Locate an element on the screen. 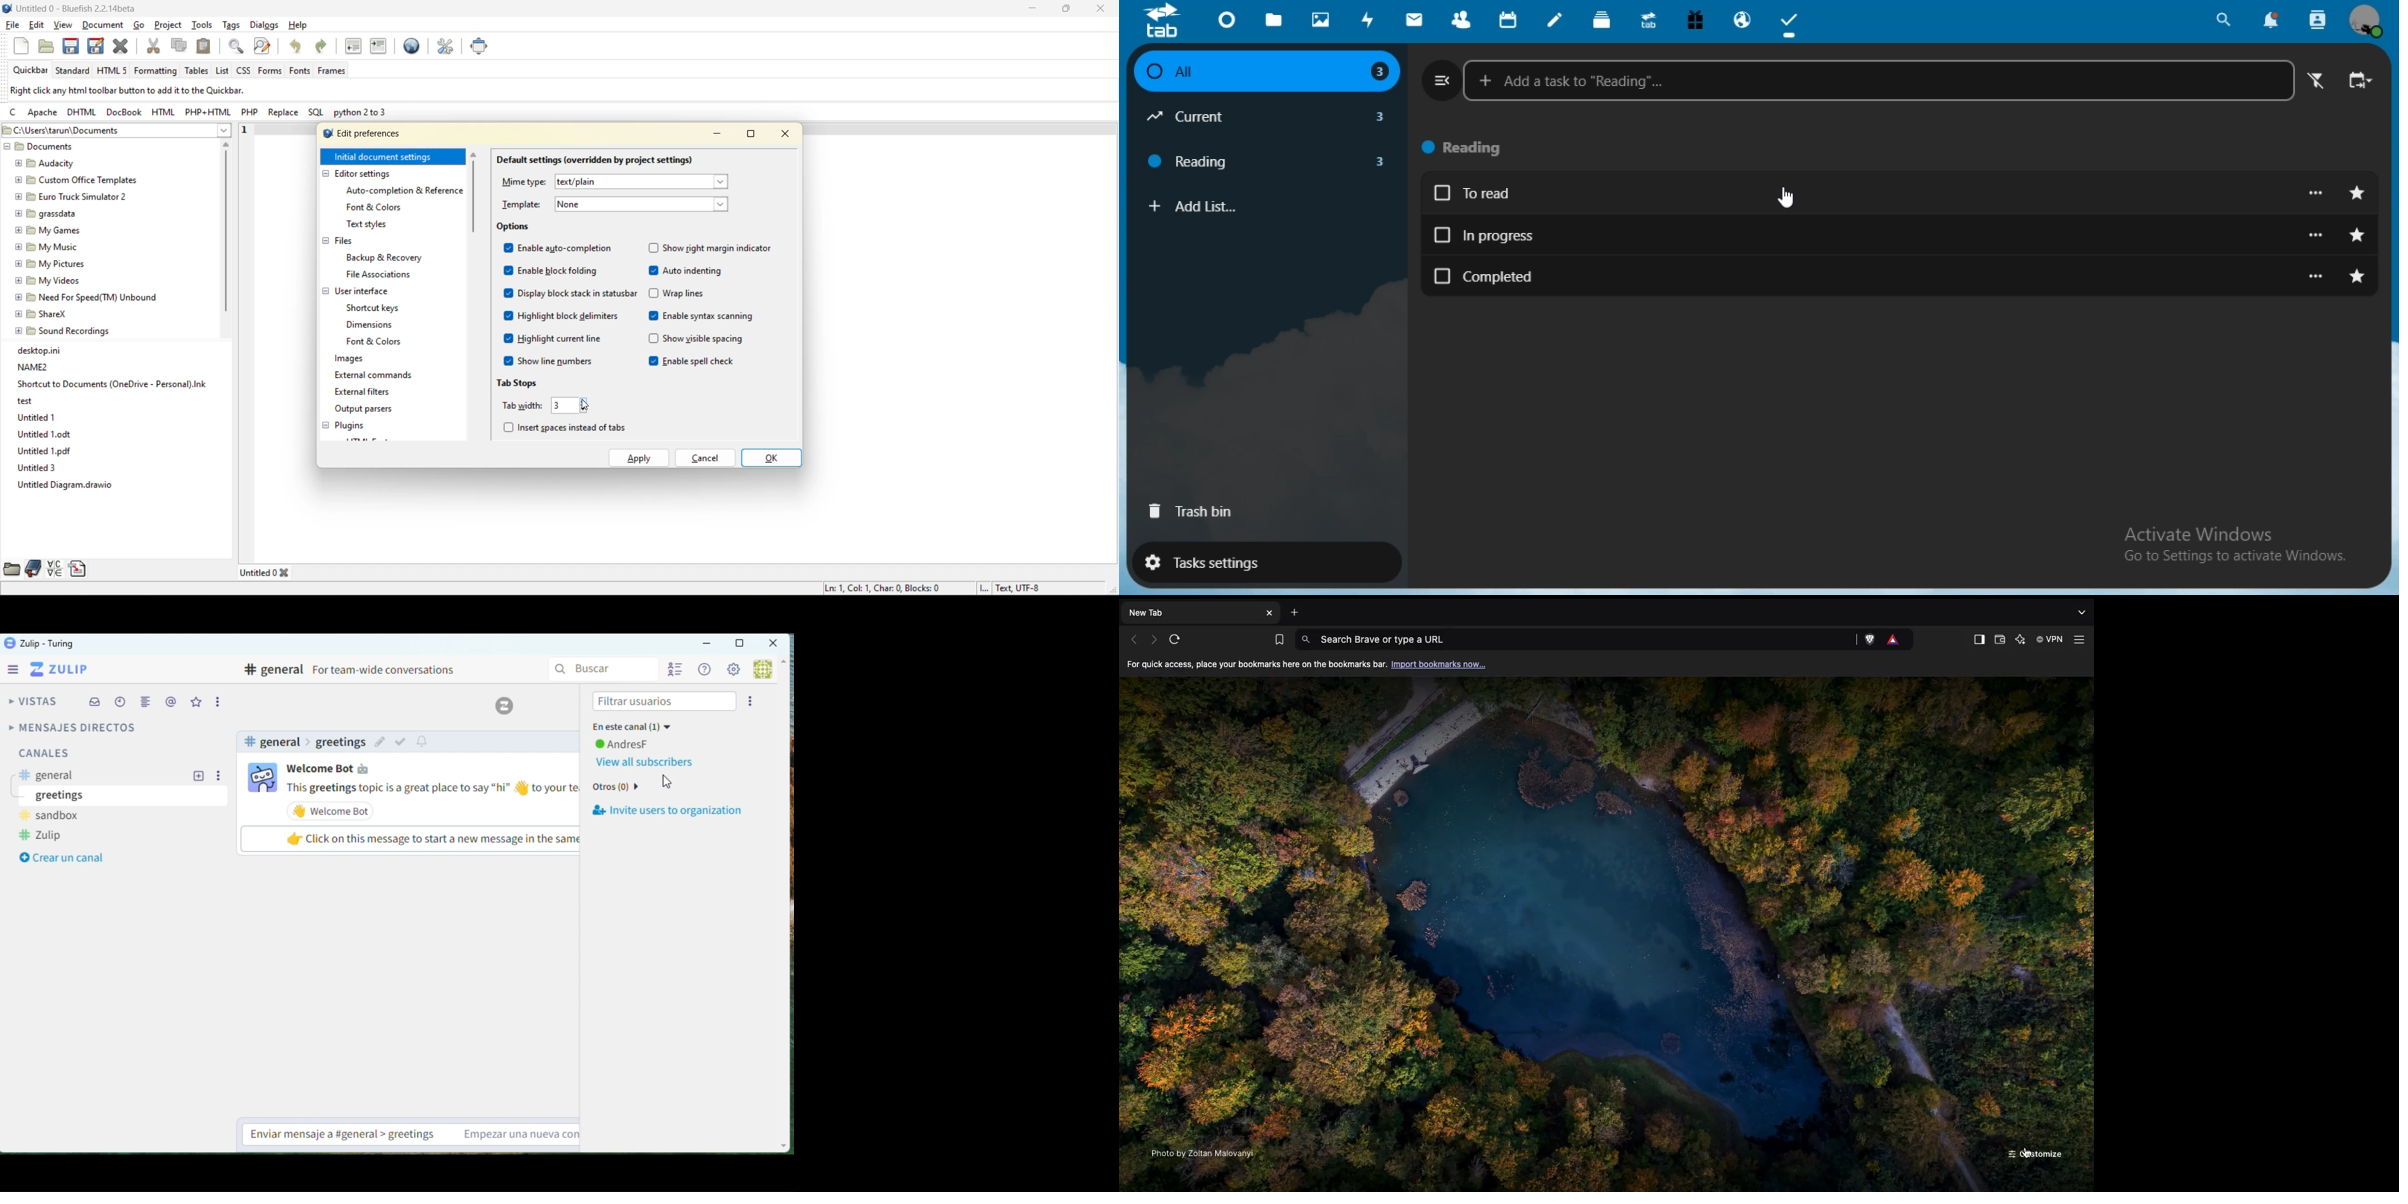 The width and height of the screenshot is (2408, 1204). undo is located at coordinates (299, 47).